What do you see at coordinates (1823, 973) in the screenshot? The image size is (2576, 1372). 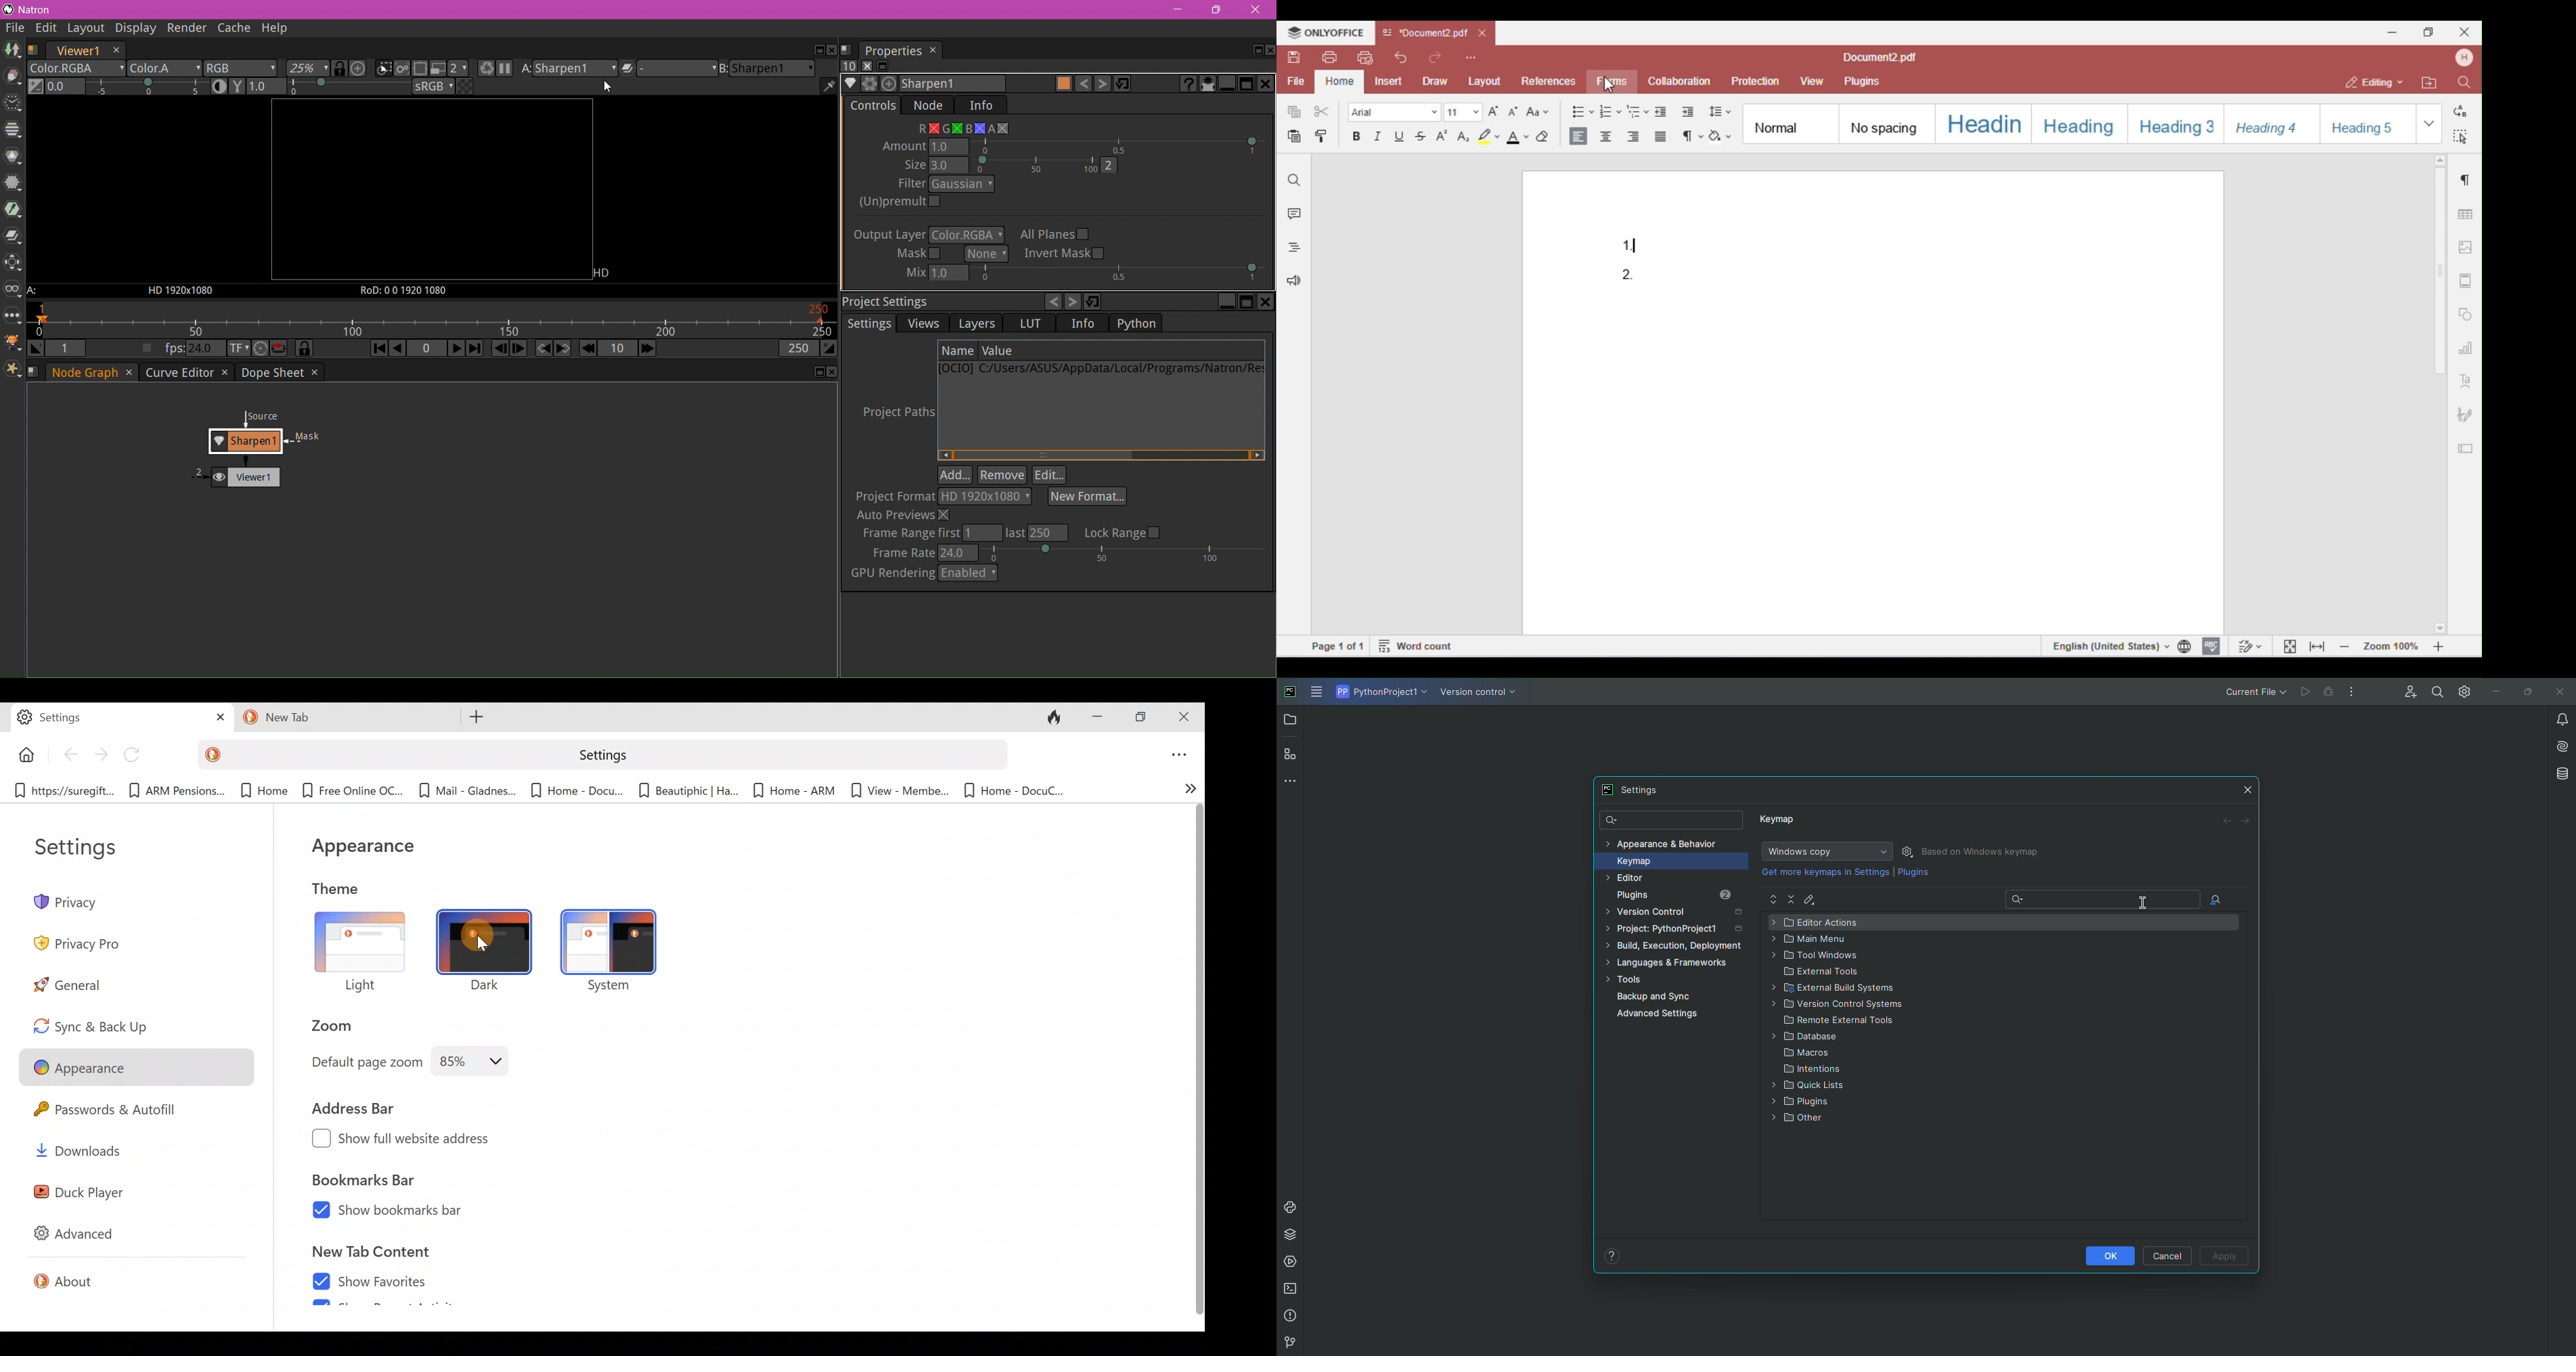 I see `External Tools` at bounding box center [1823, 973].